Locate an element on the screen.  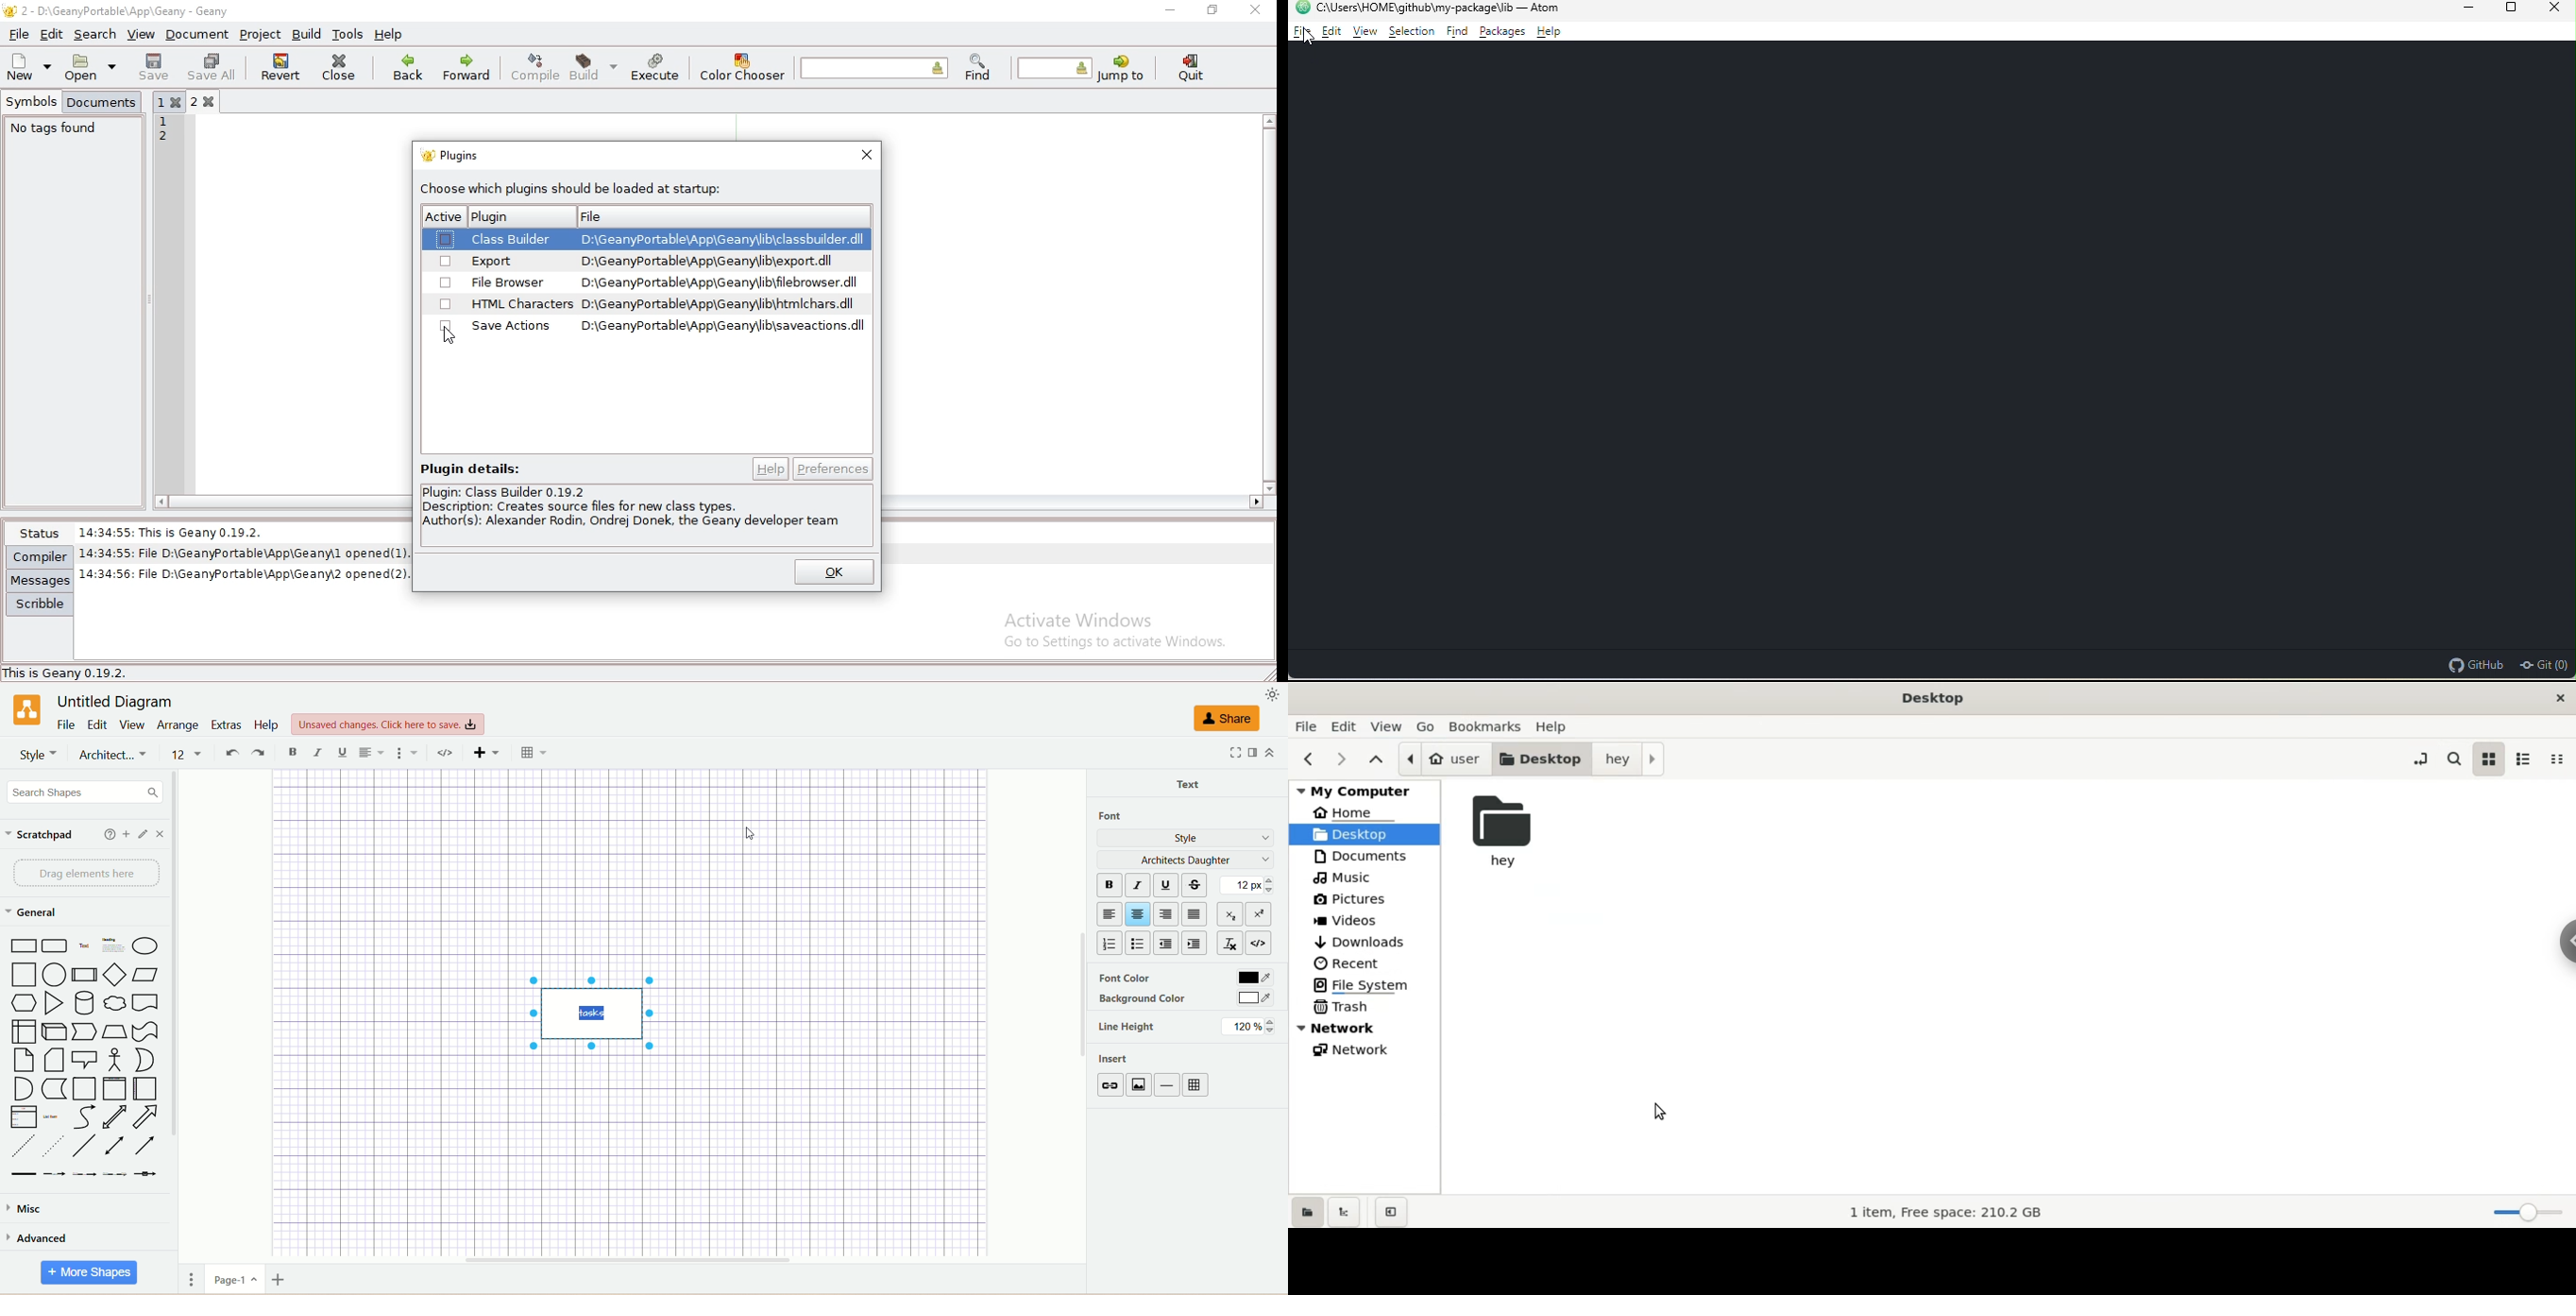
Bold is located at coordinates (294, 753).